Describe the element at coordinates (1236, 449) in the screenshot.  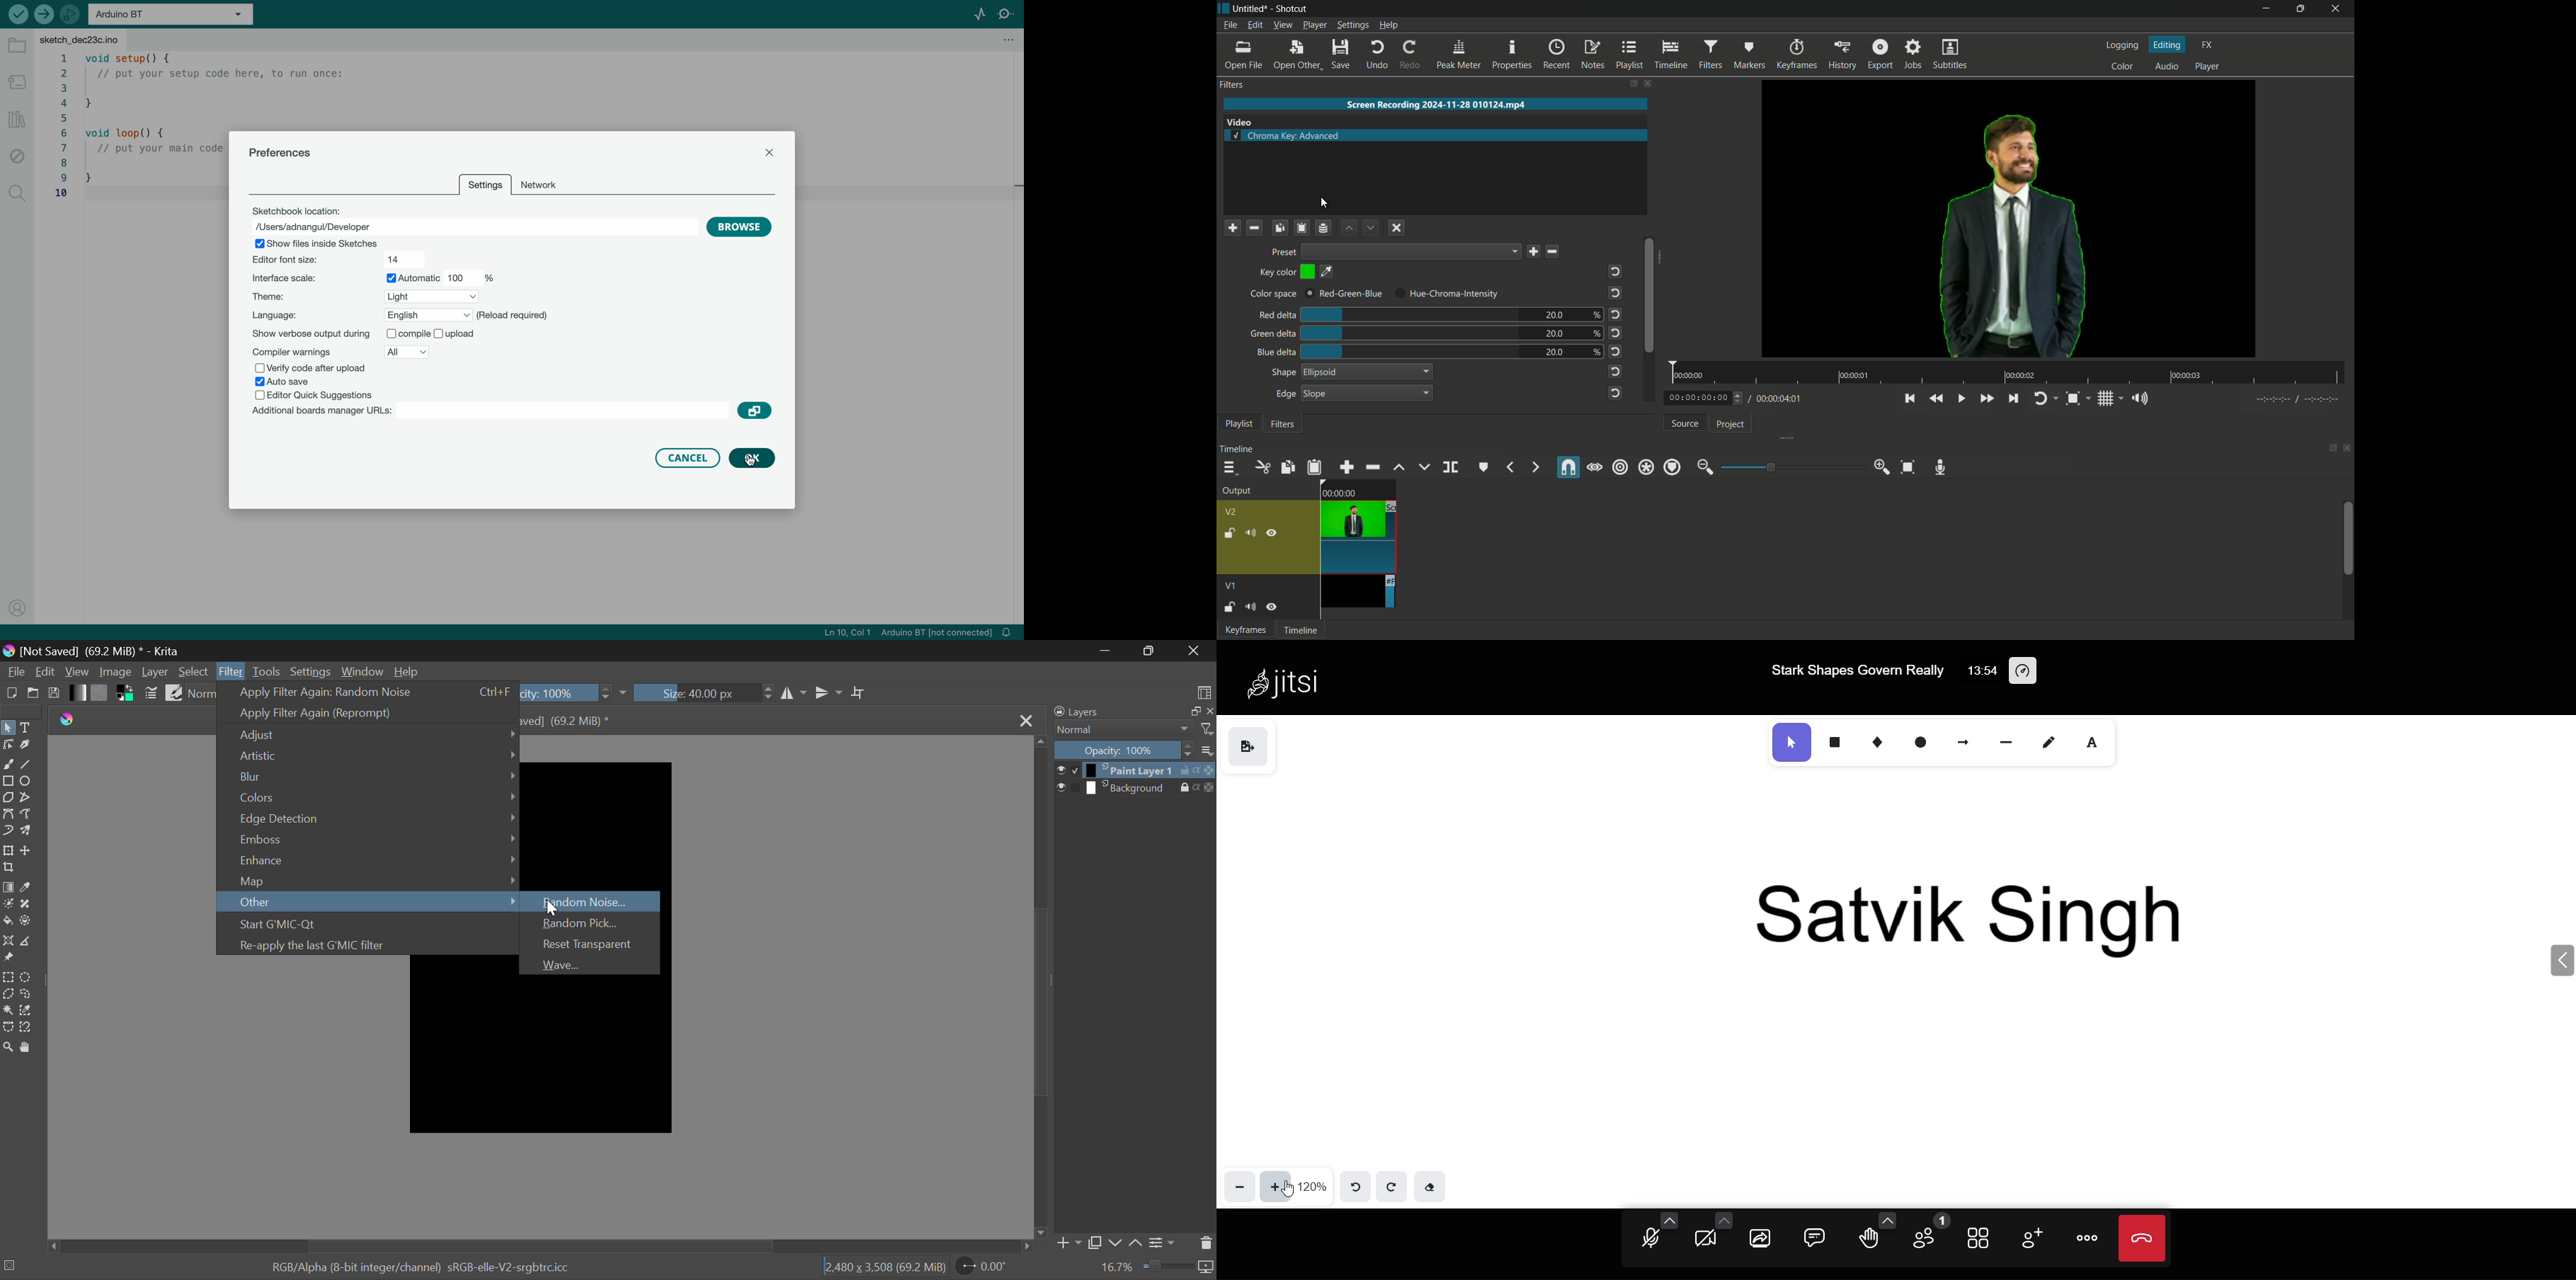
I see `timeline` at that location.